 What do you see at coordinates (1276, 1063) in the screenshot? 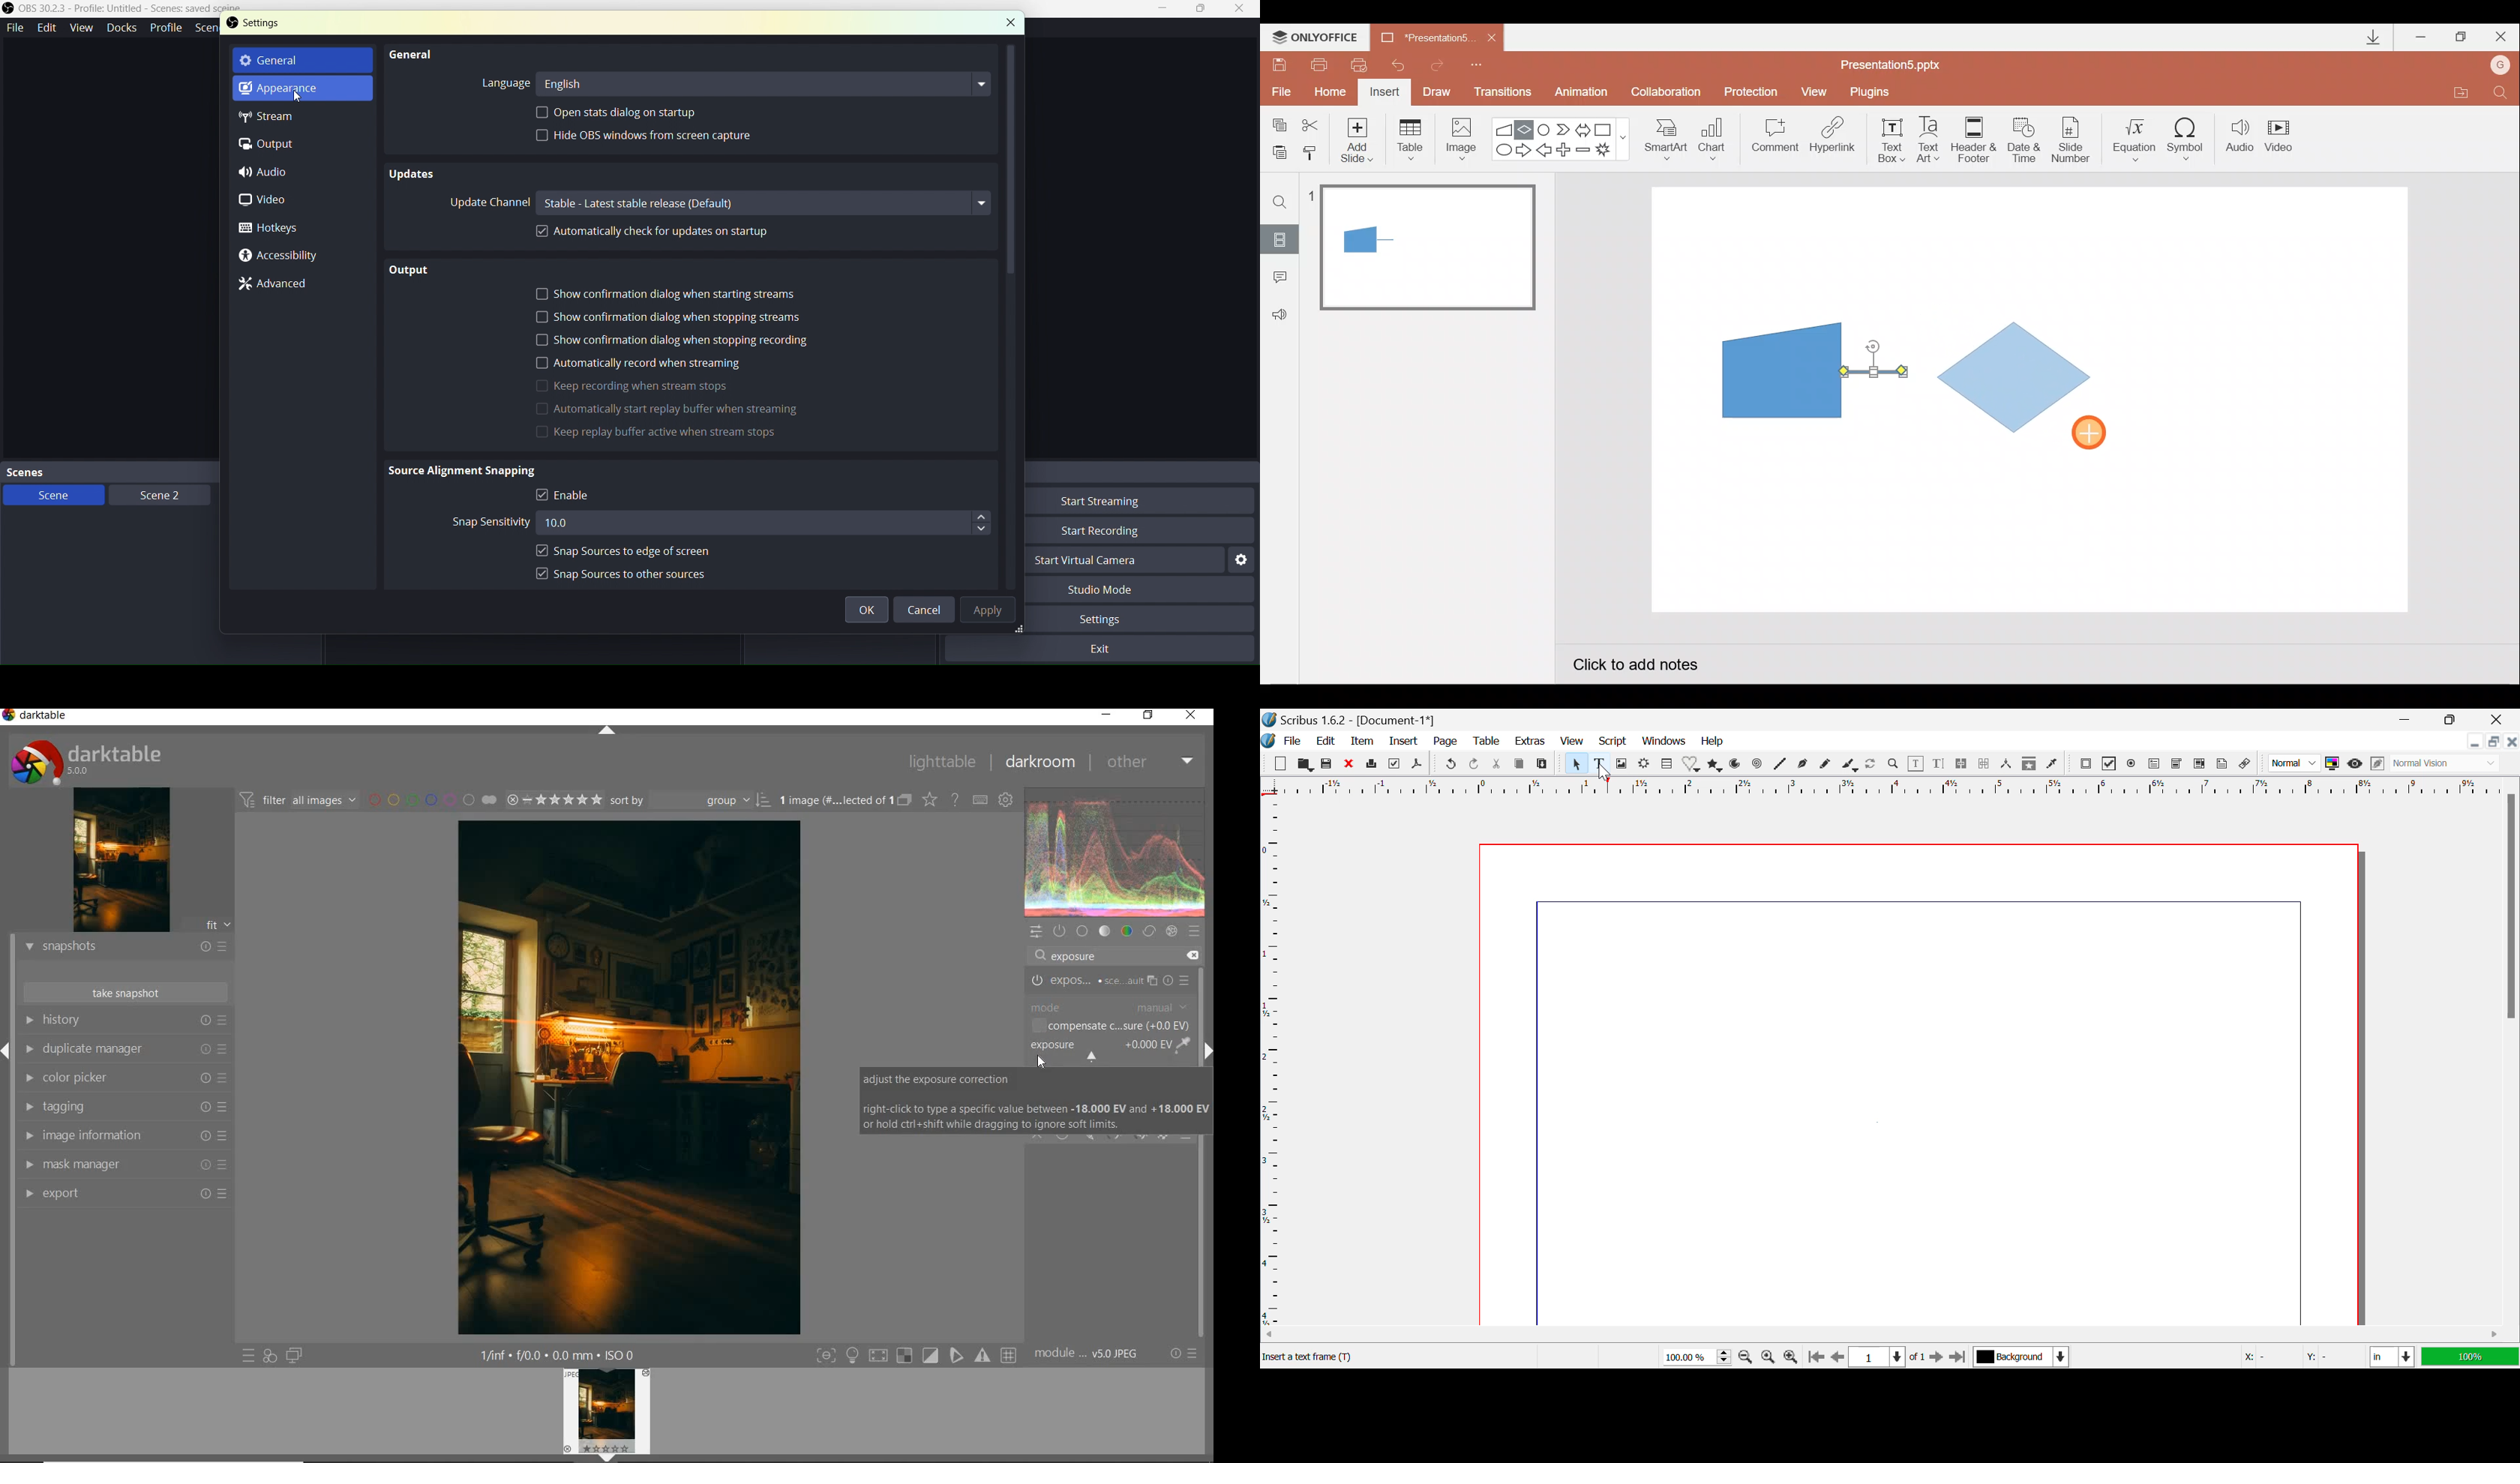
I see `Horizontal Page Margins` at bounding box center [1276, 1063].